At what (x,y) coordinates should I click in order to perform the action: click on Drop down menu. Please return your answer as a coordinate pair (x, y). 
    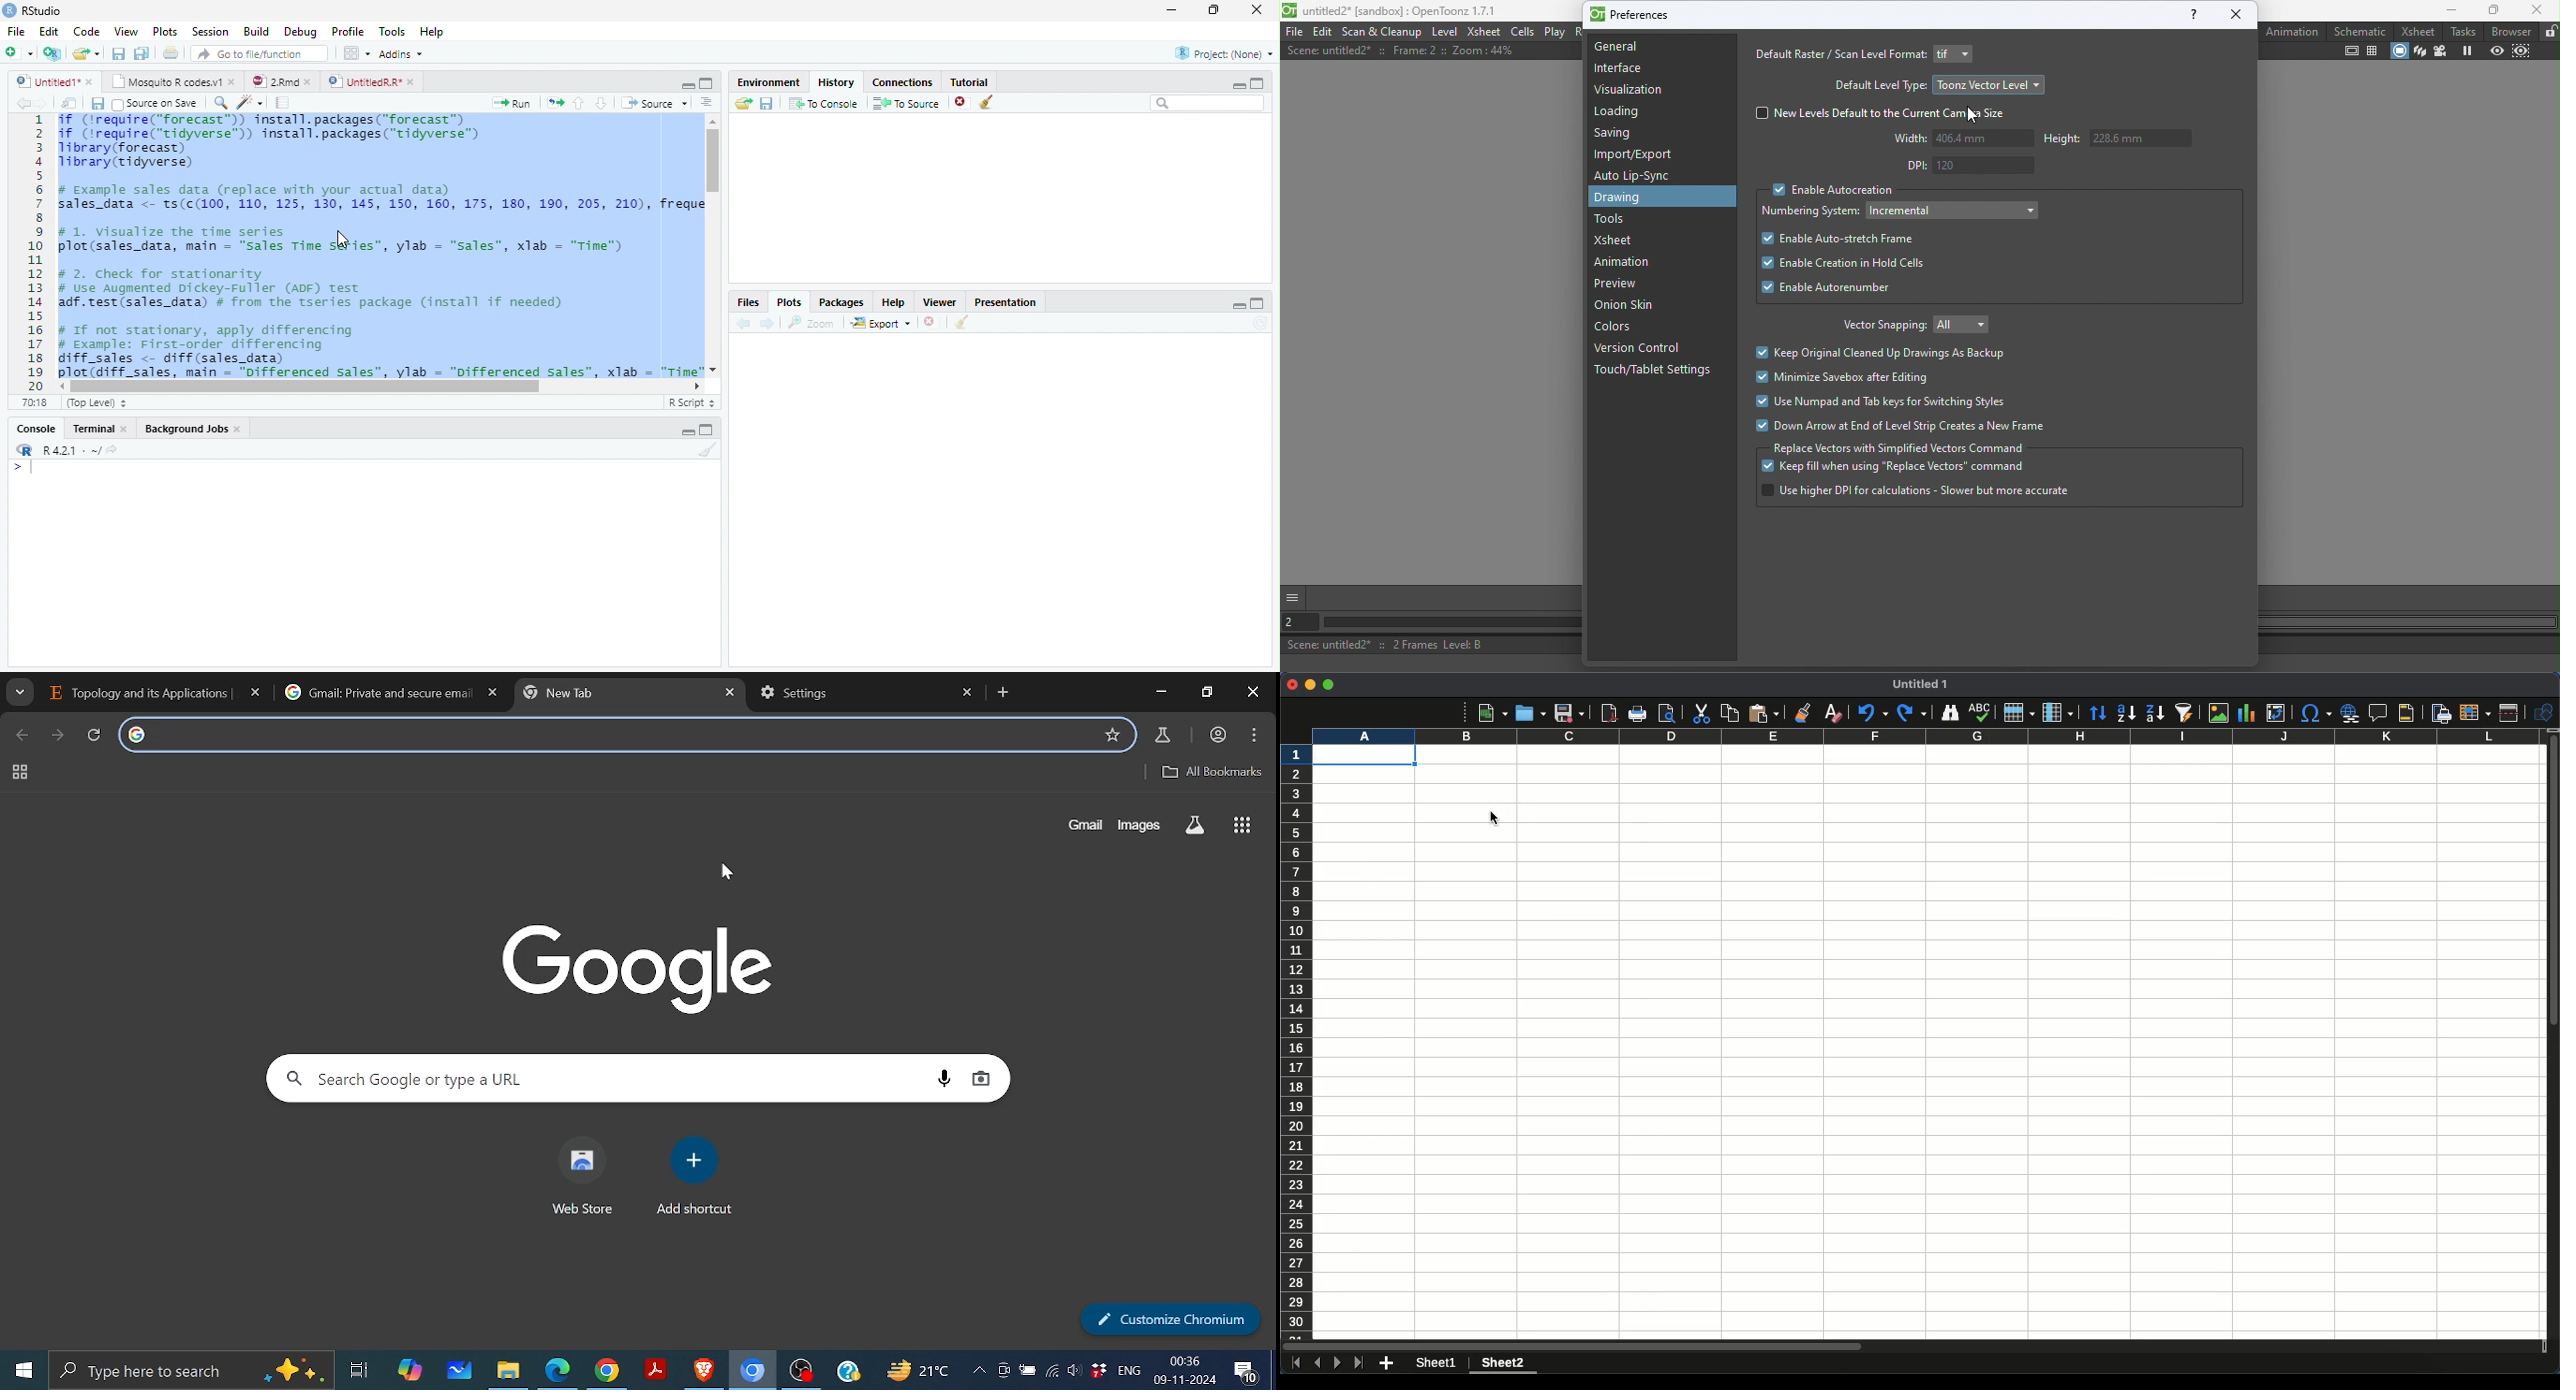
    Looking at the image, I should click on (1954, 54).